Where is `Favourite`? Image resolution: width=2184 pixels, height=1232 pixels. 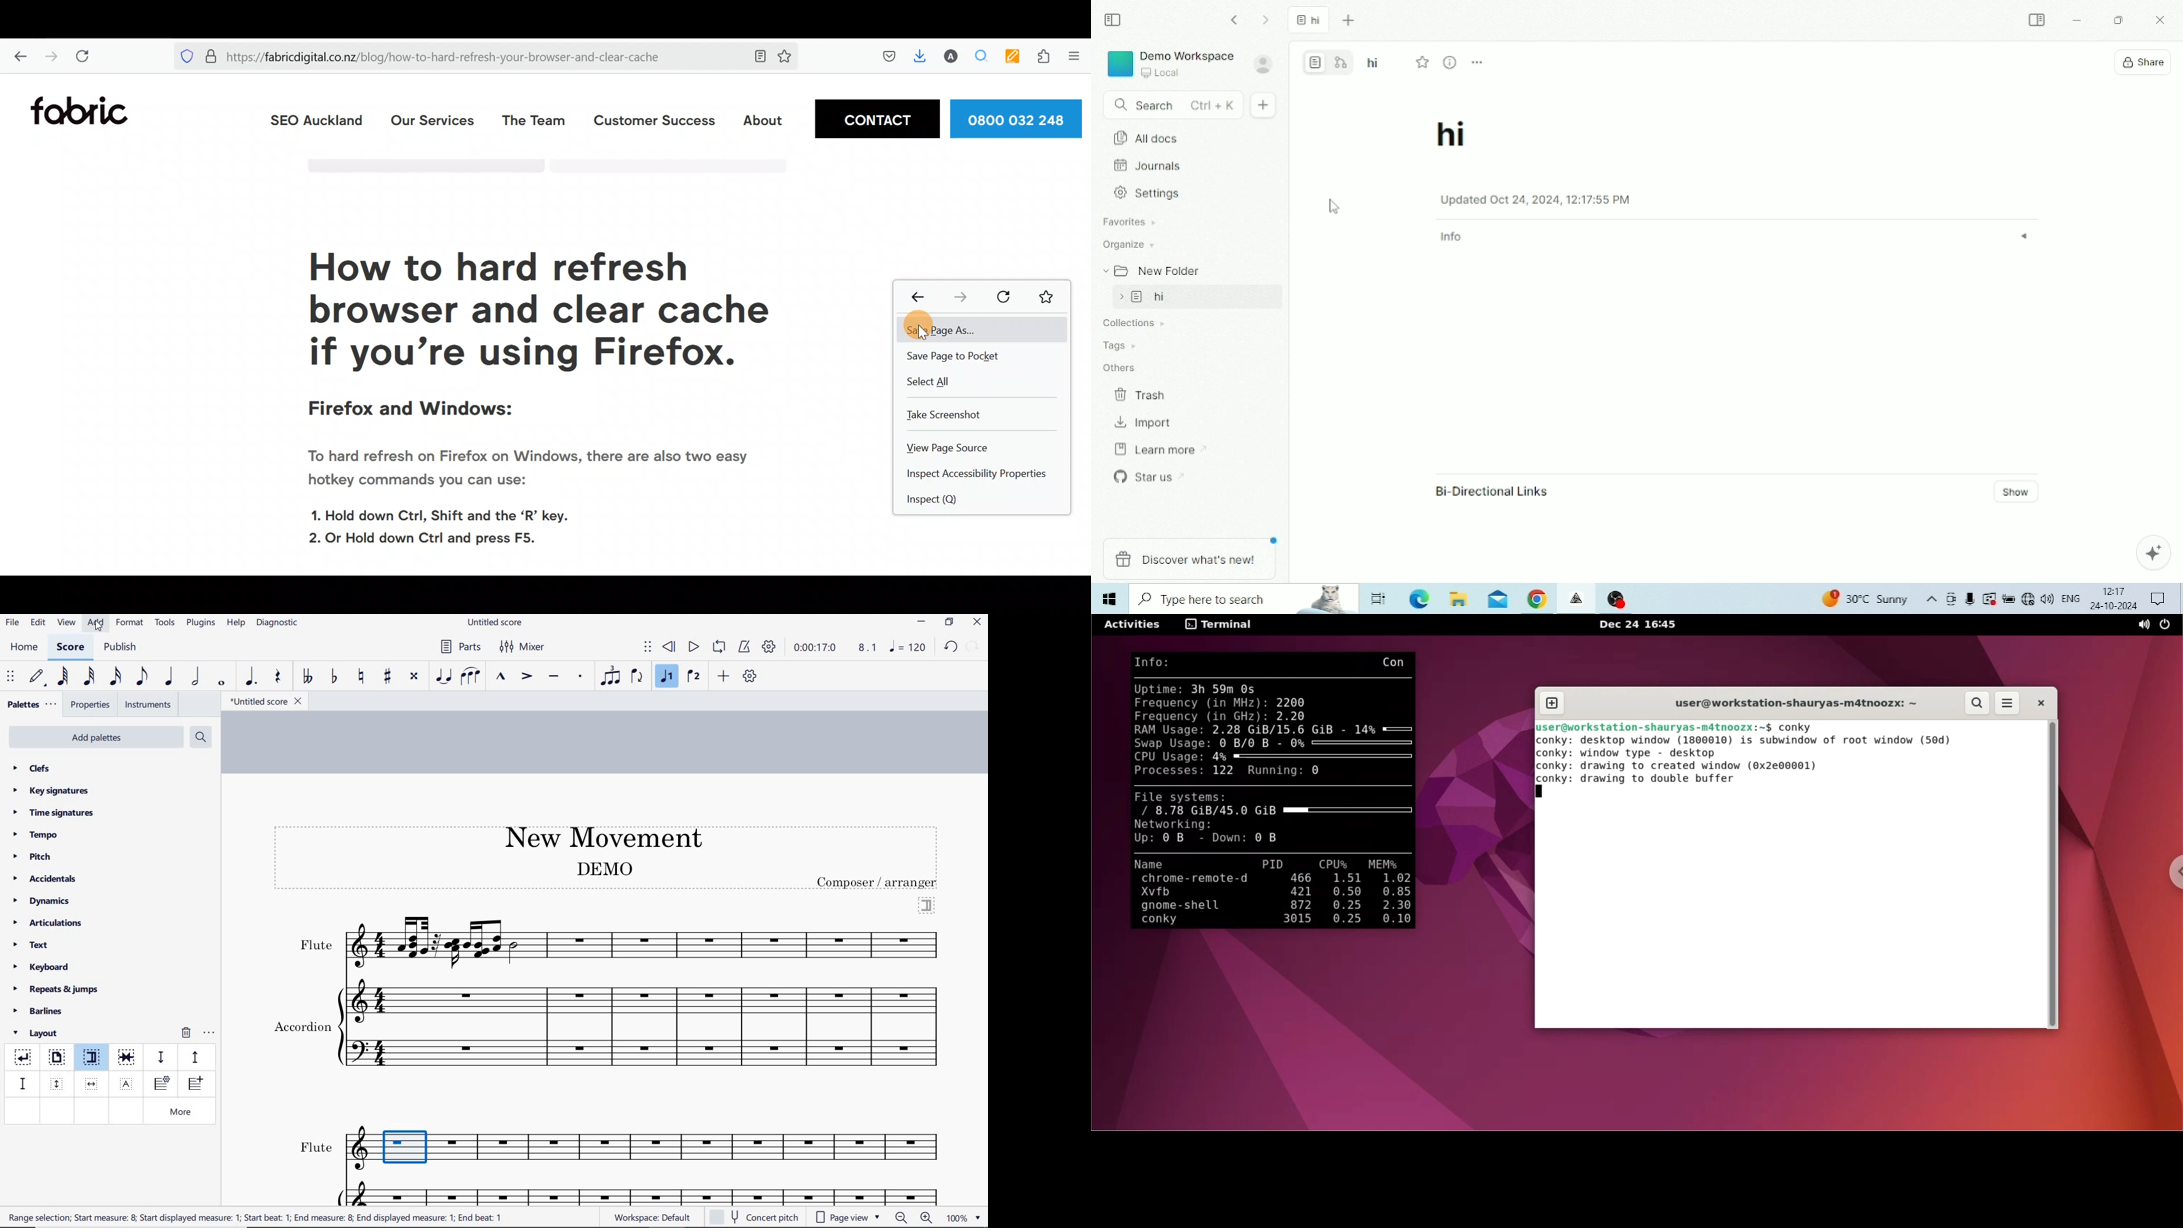 Favourite is located at coordinates (1426, 62).